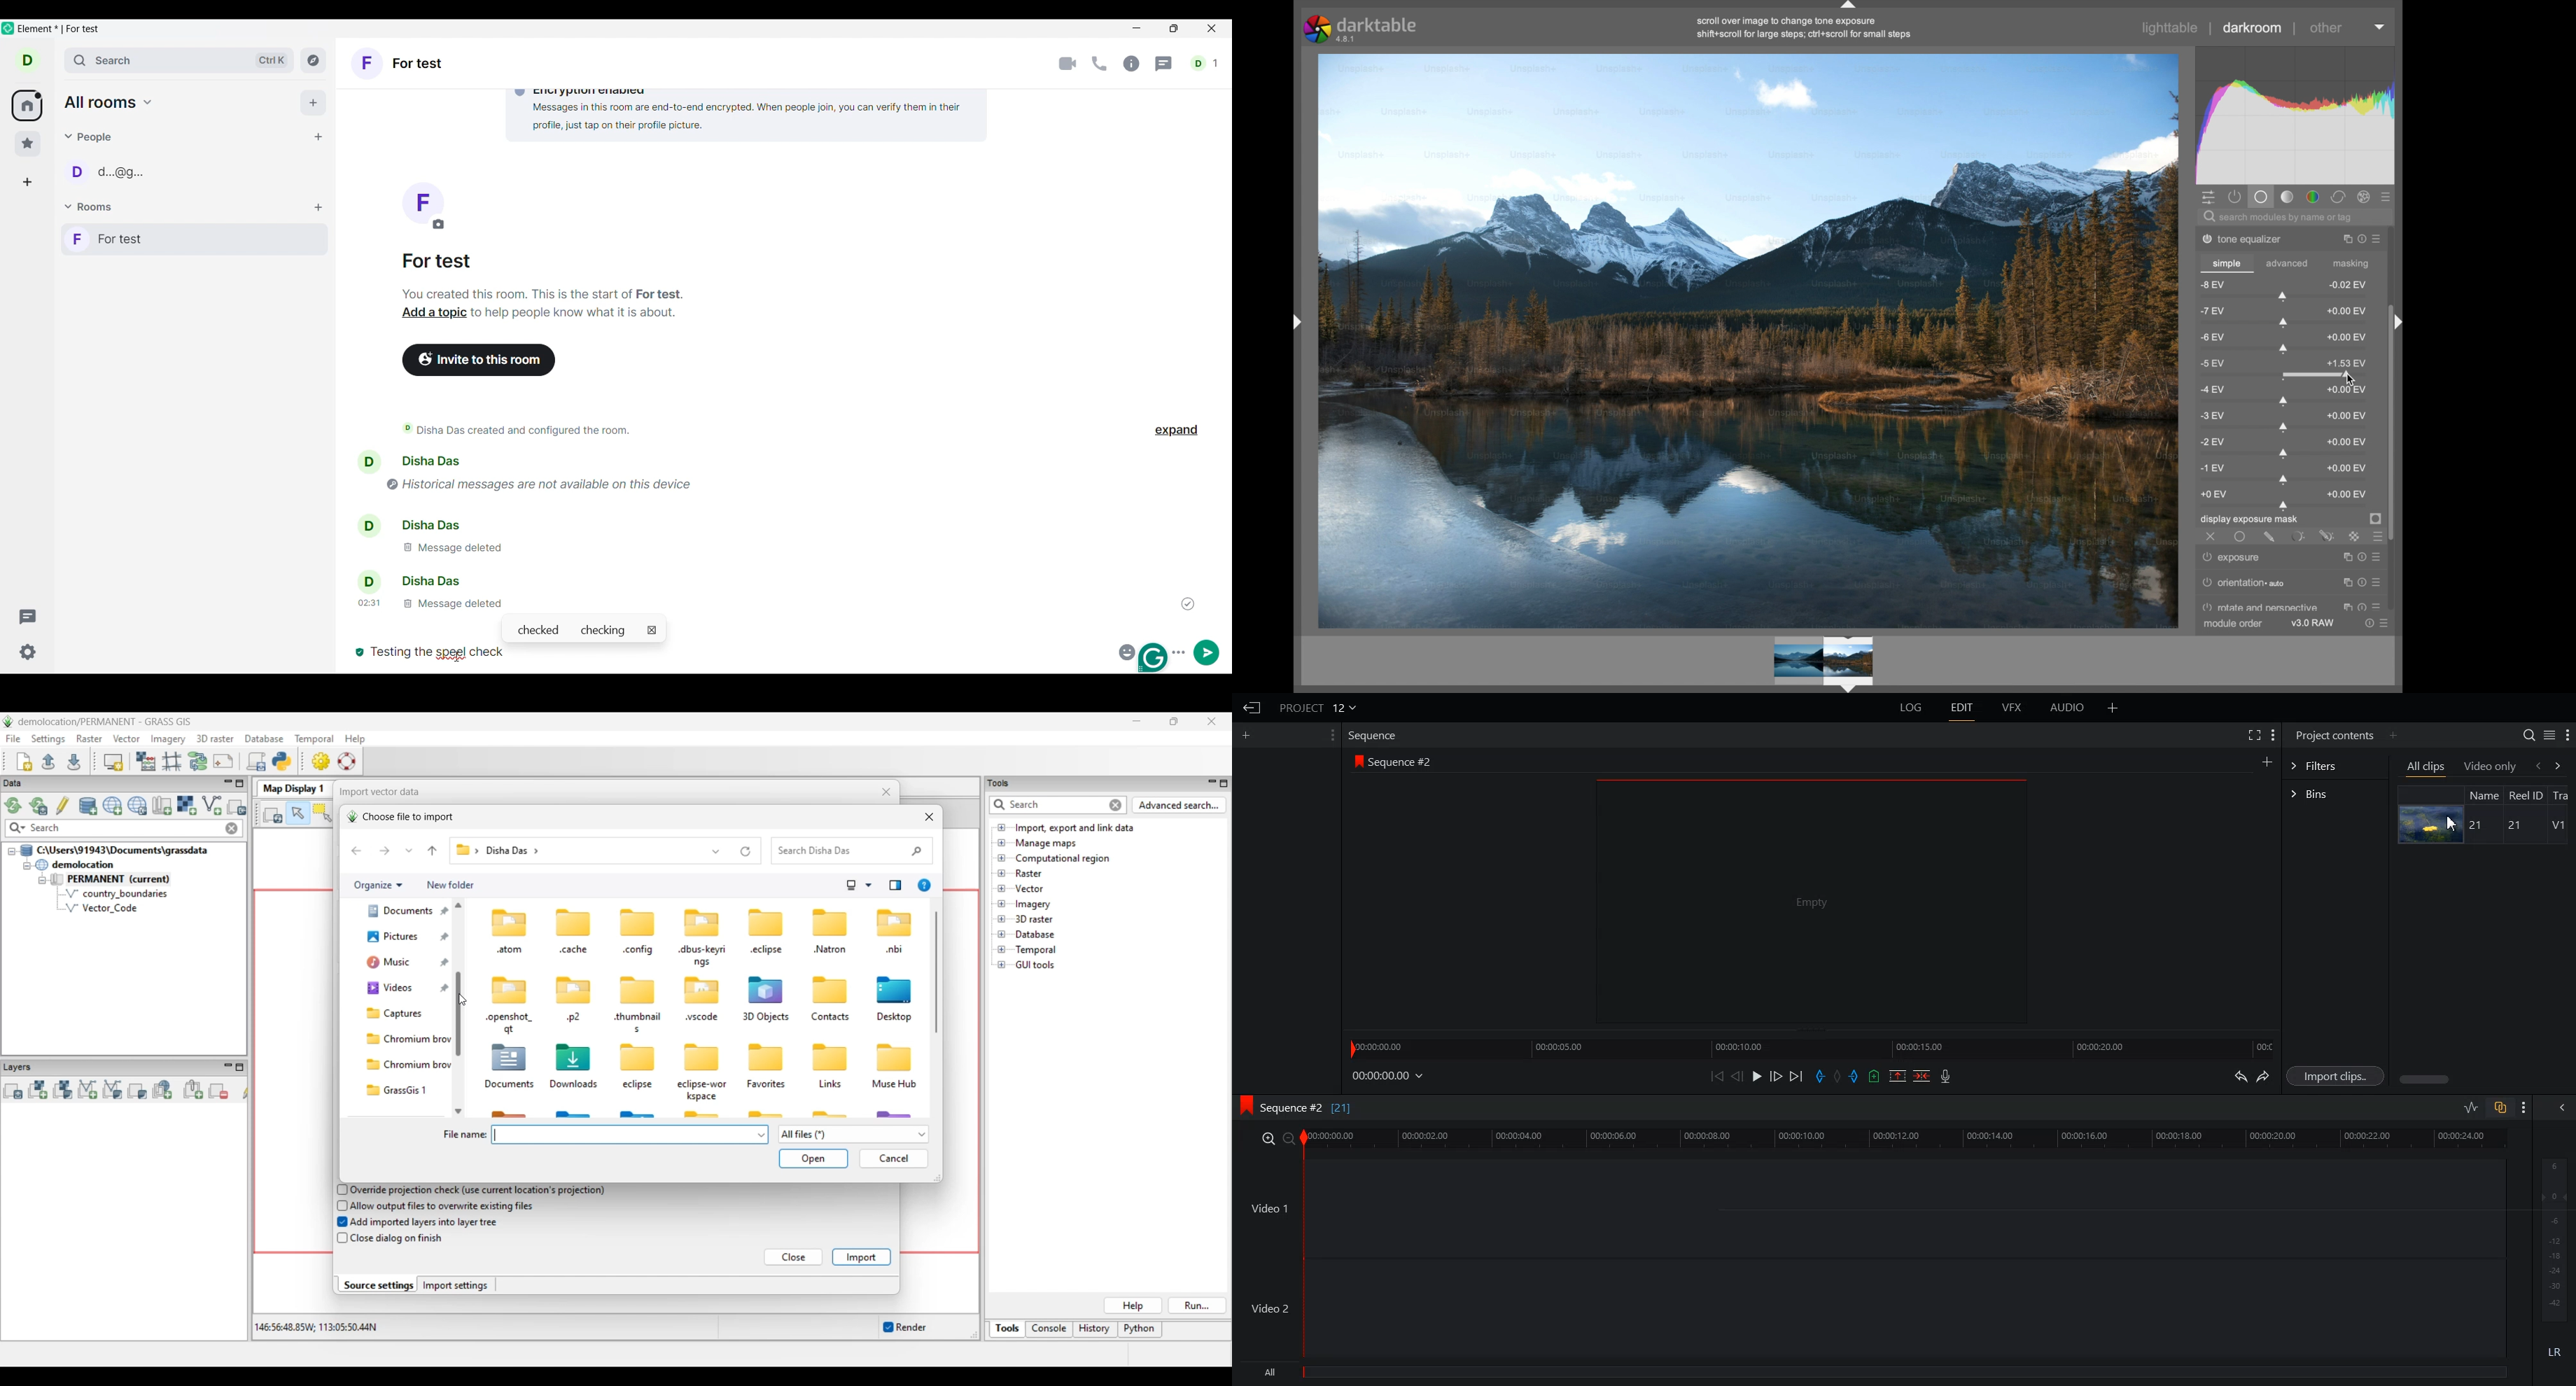  Describe the element at coordinates (2346, 416) in the screenshot. I see `0.00 ev` at that location.